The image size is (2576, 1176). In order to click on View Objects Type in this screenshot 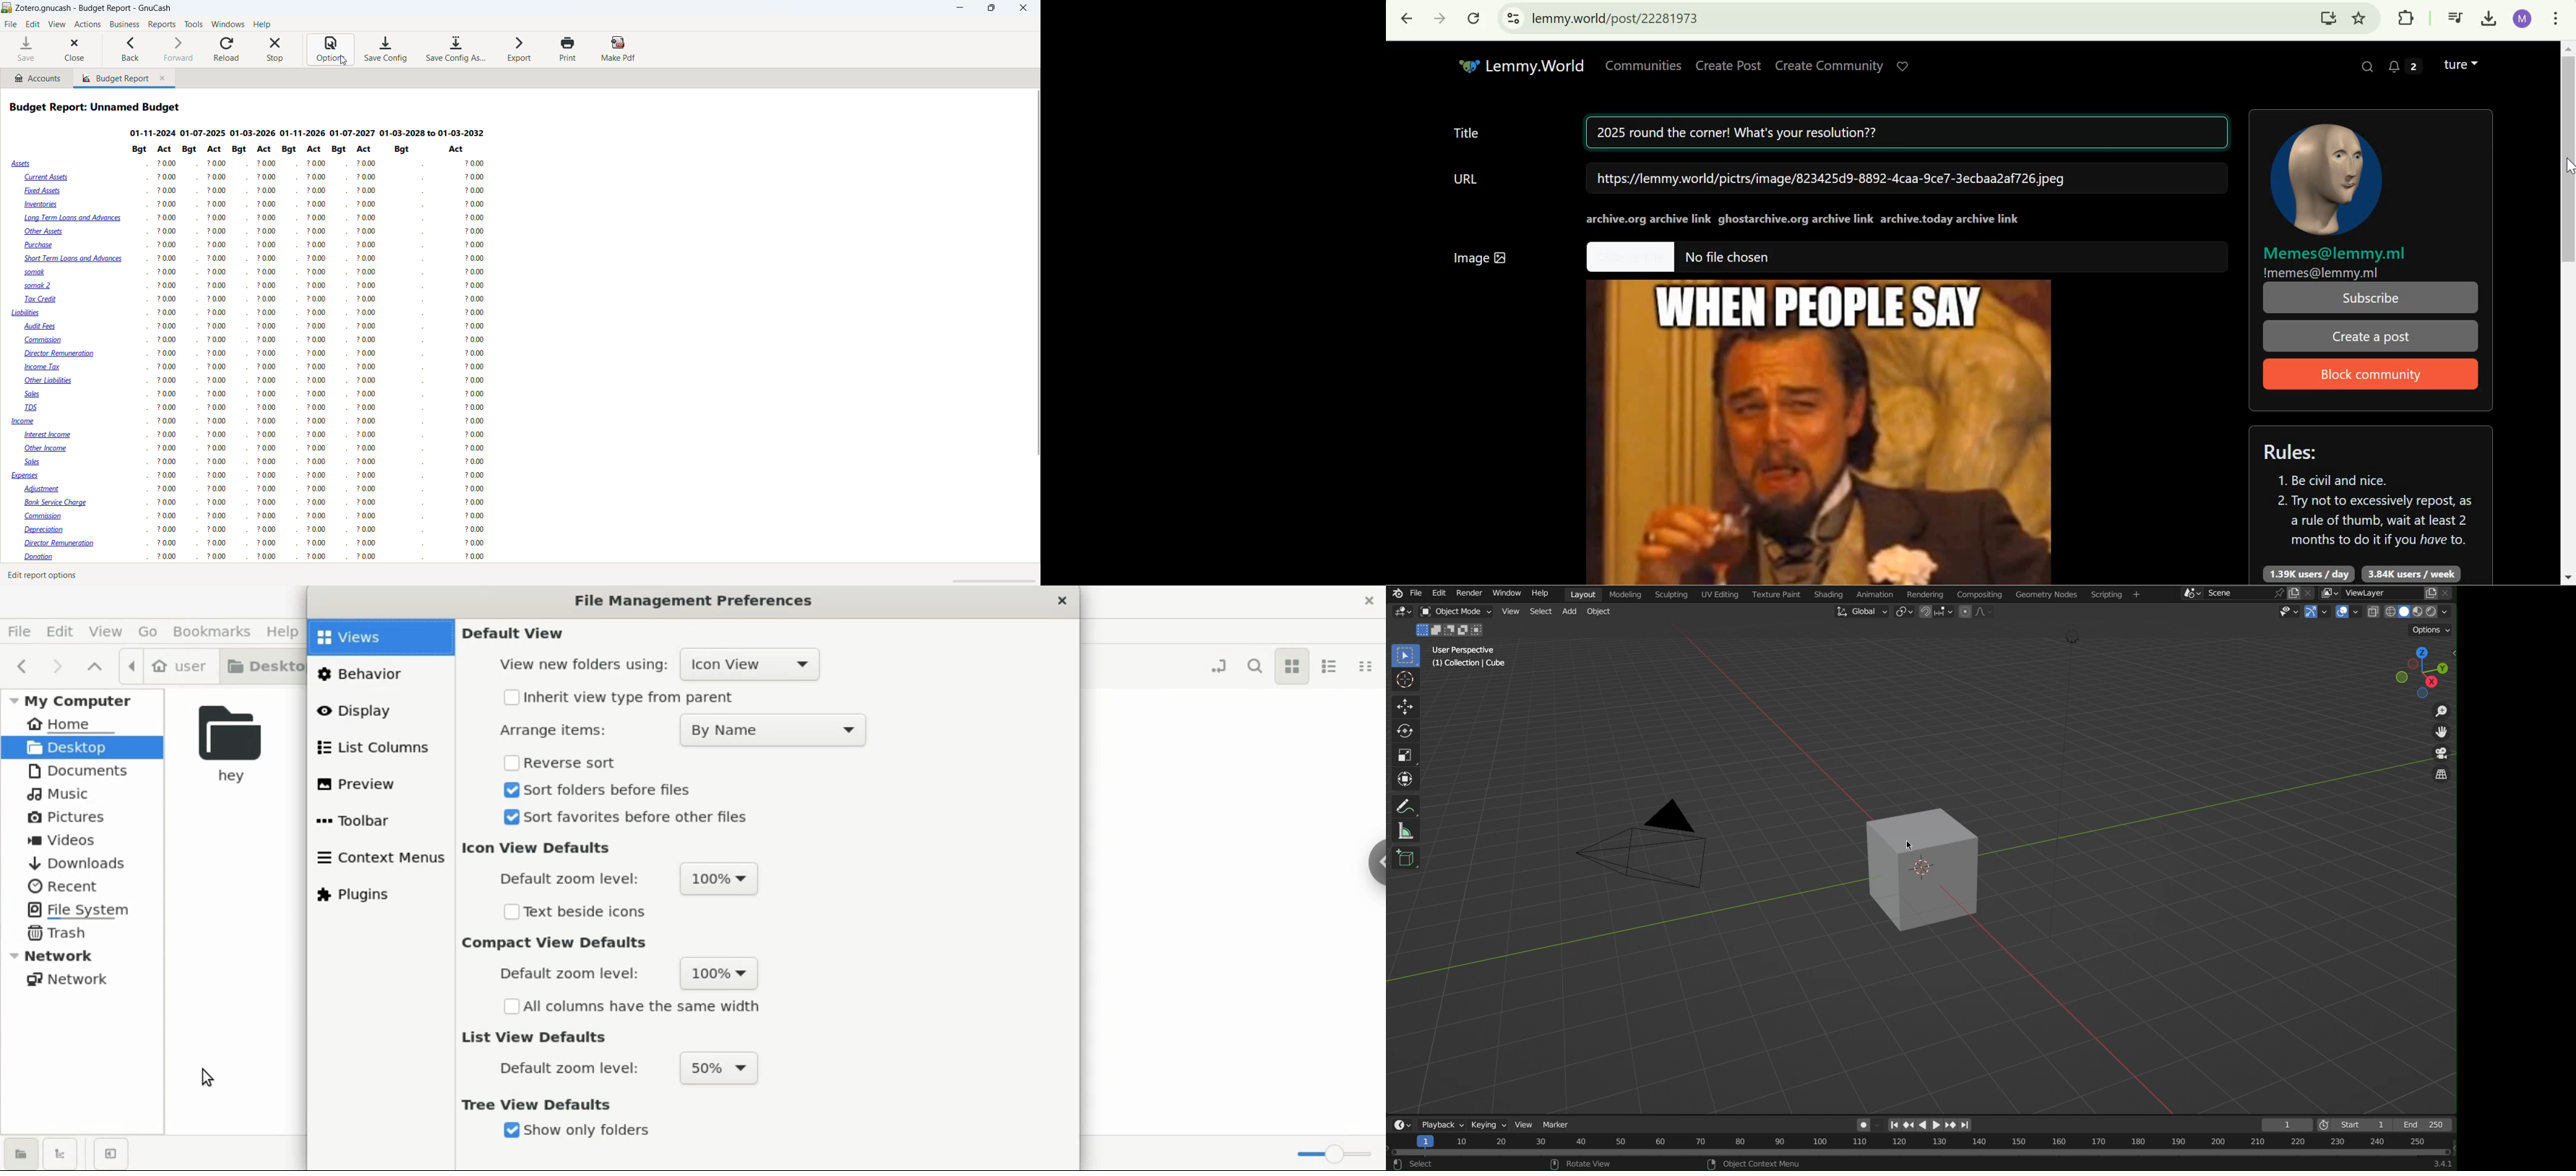, I will do `click(2287, 612)`.